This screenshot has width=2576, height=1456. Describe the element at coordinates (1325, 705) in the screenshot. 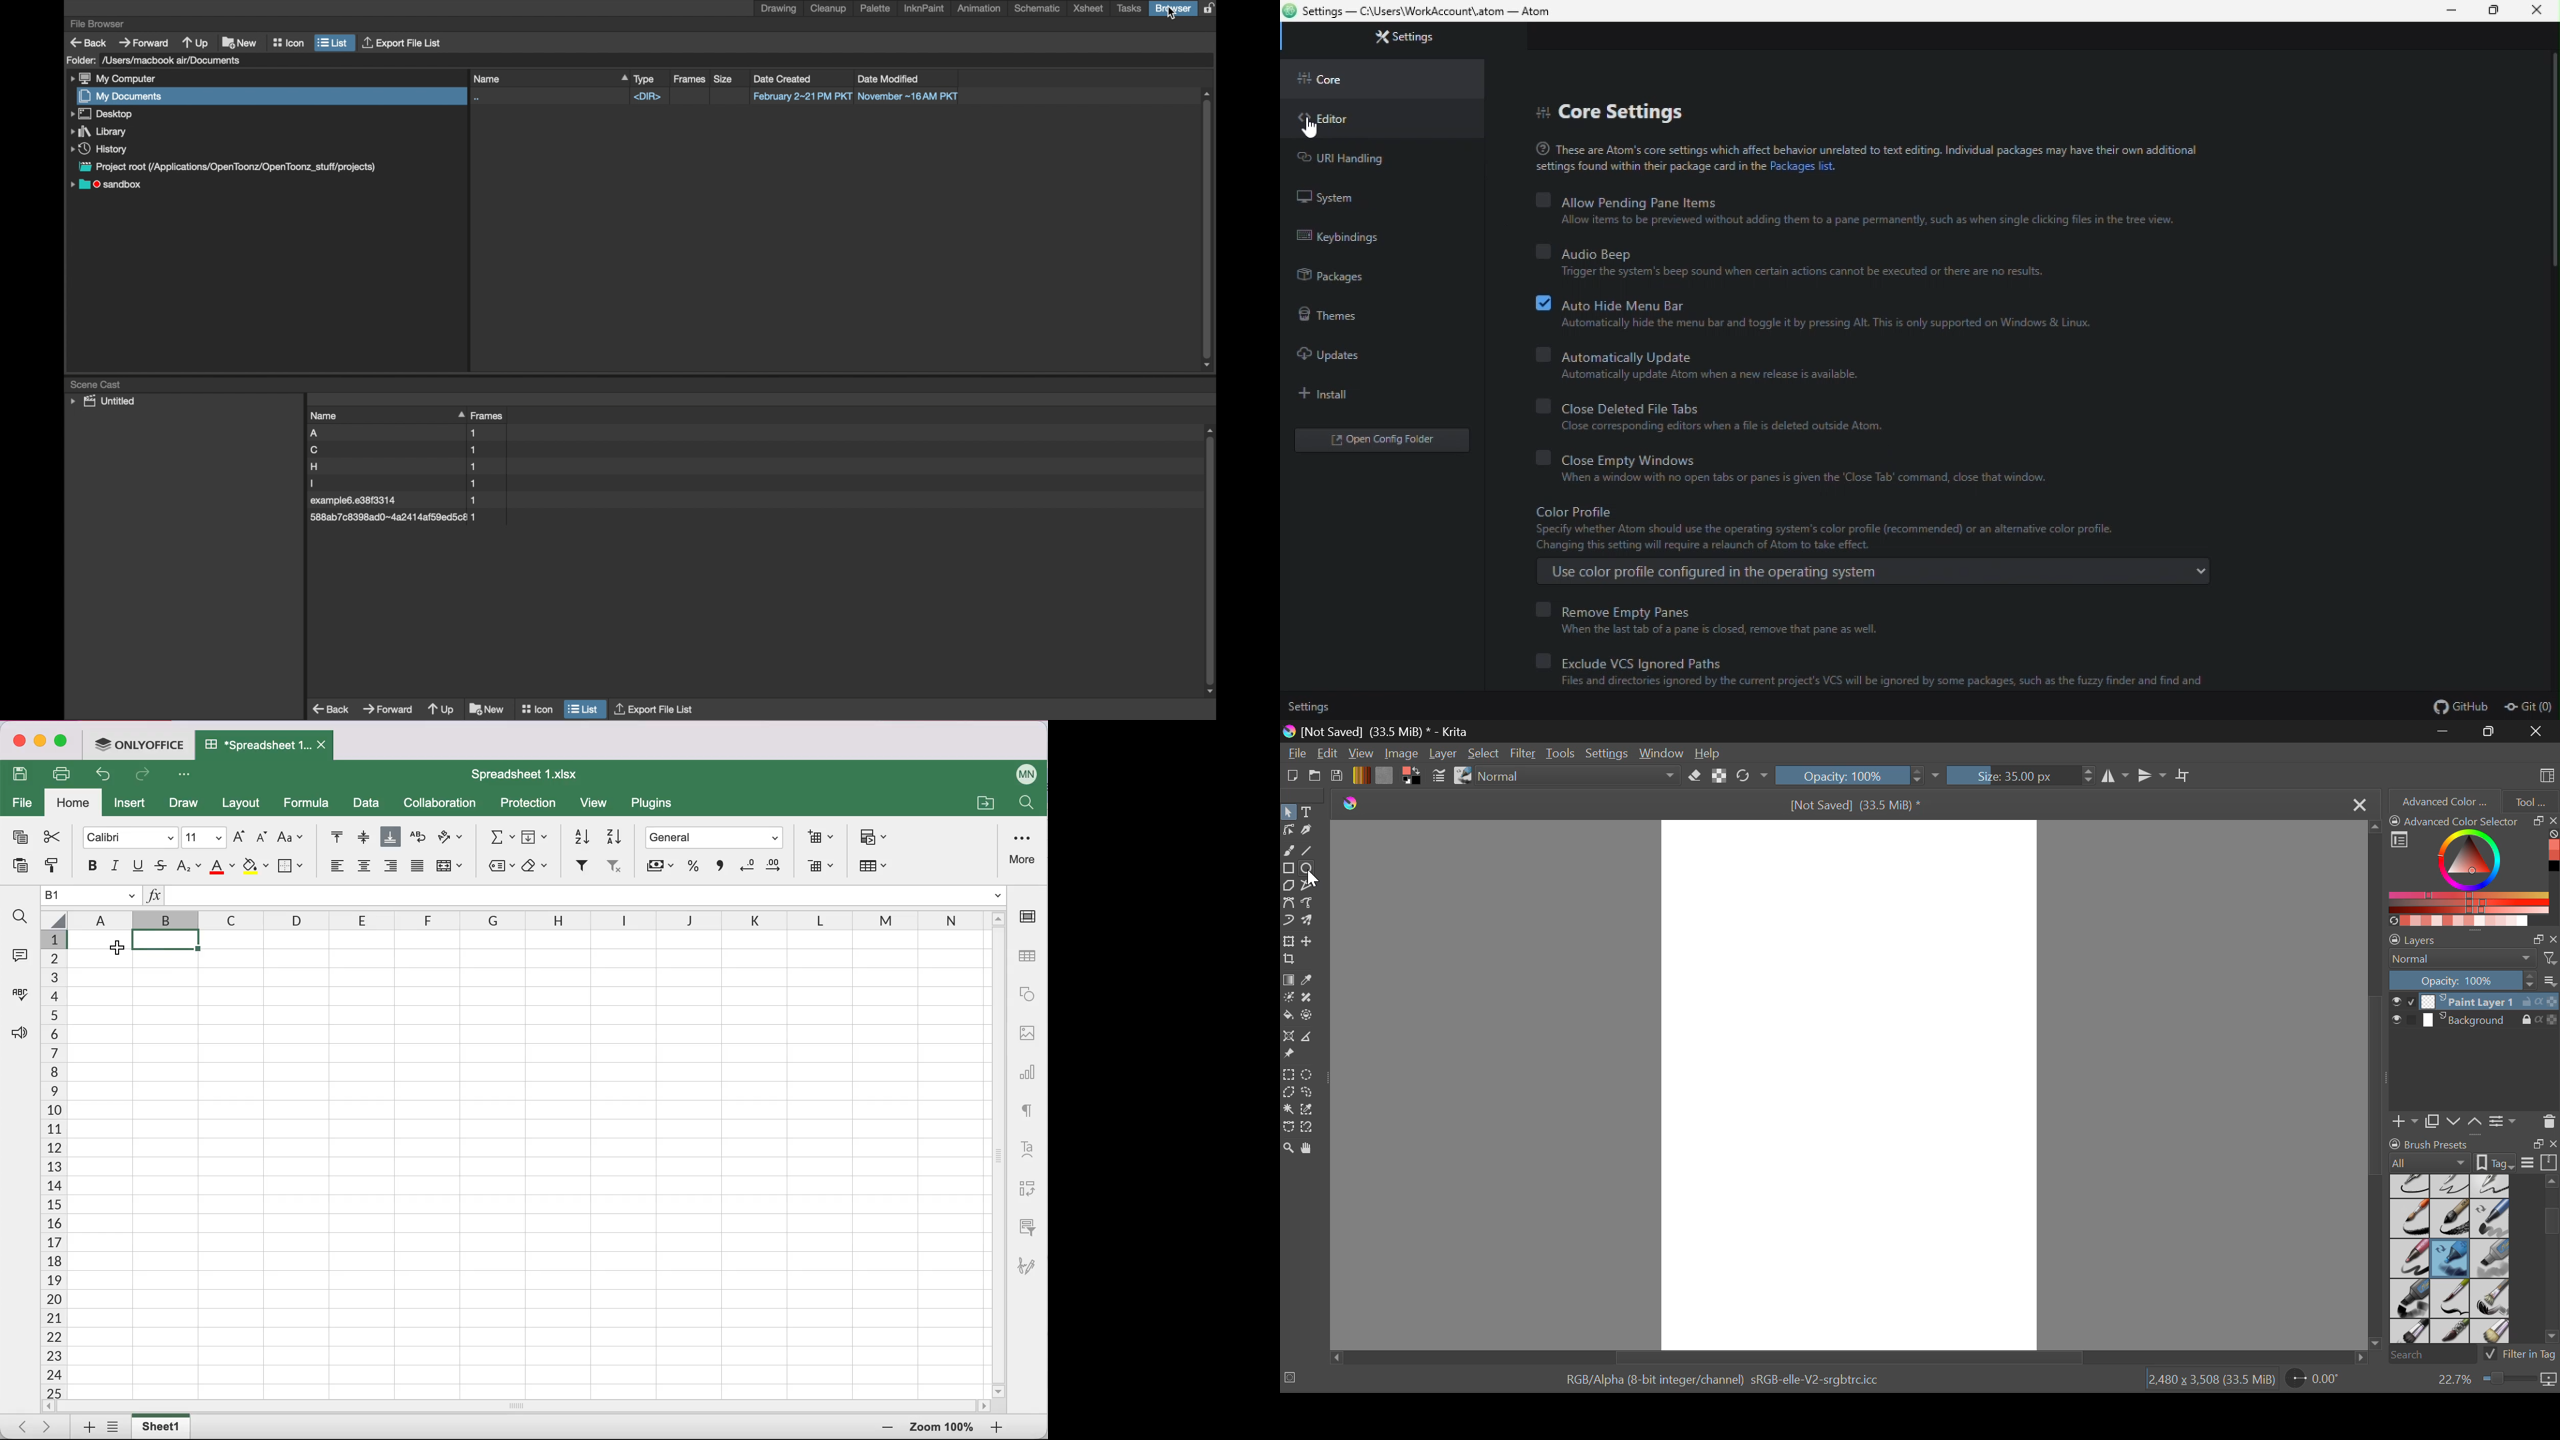

I see `Setting` at that location.